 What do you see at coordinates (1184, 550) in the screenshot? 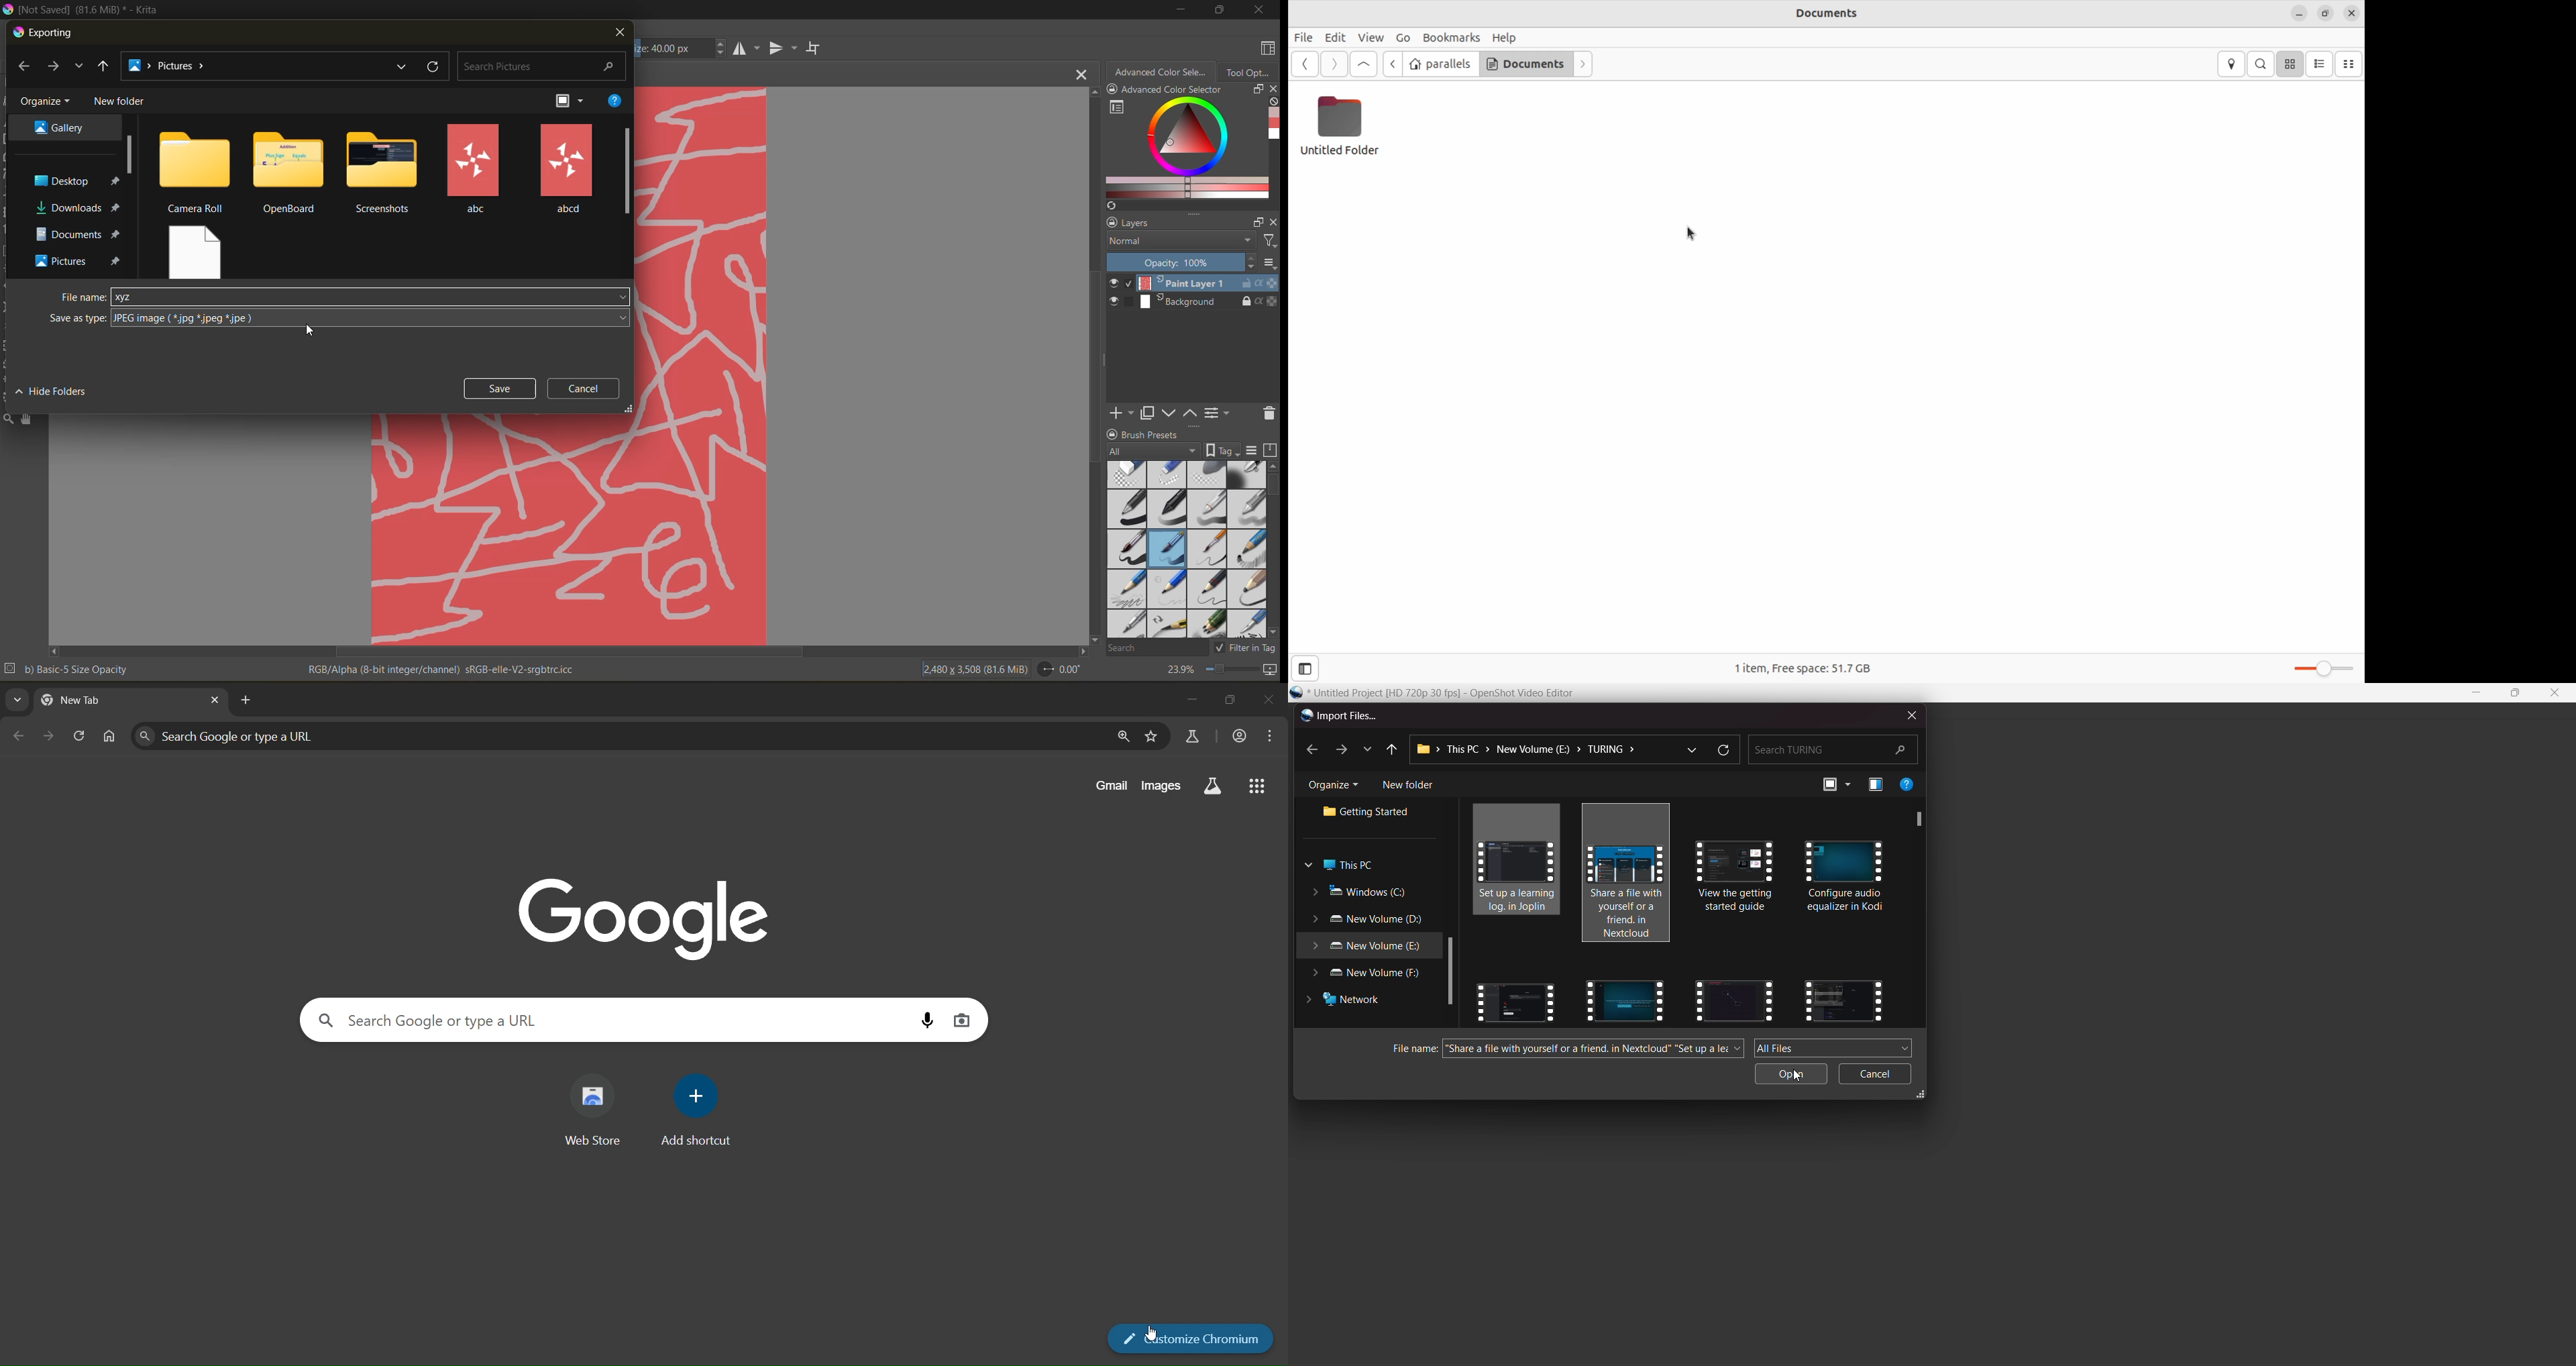
I see `brush presets` at bounding box center [1184, 550].